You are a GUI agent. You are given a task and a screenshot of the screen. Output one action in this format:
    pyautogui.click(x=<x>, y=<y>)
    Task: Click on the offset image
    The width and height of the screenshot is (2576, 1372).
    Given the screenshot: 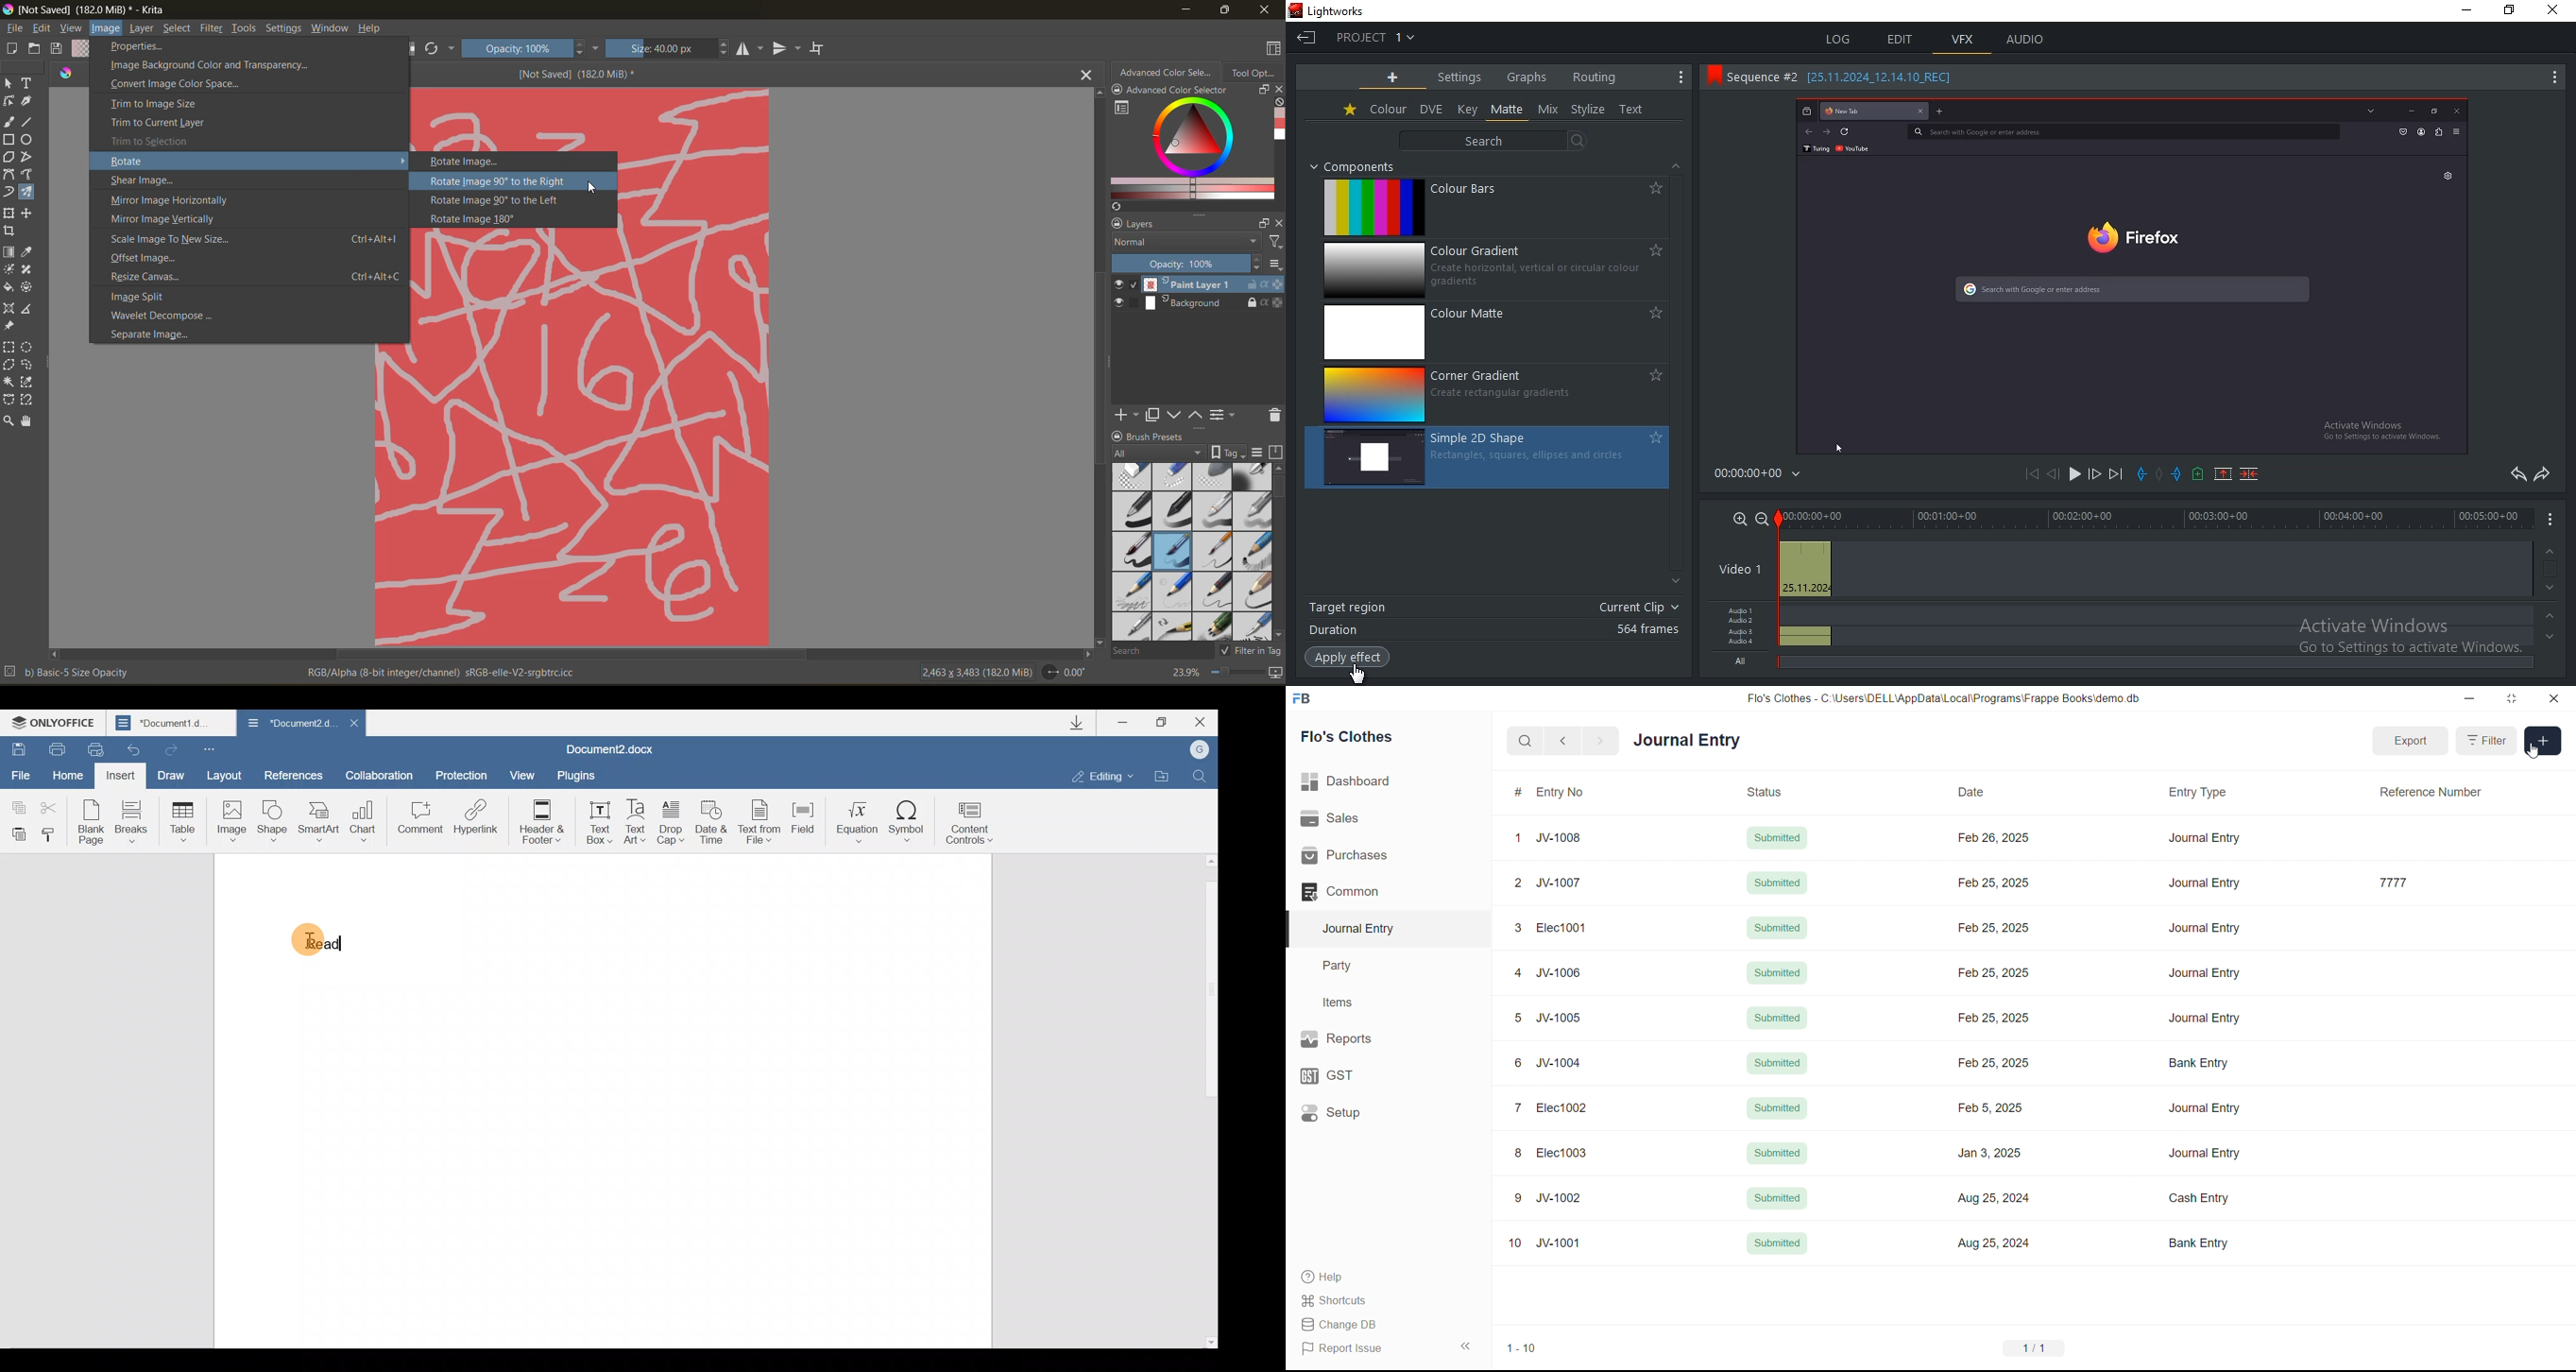 What is the action you would take?
    pyautogui.click(x=157, y=259)
    